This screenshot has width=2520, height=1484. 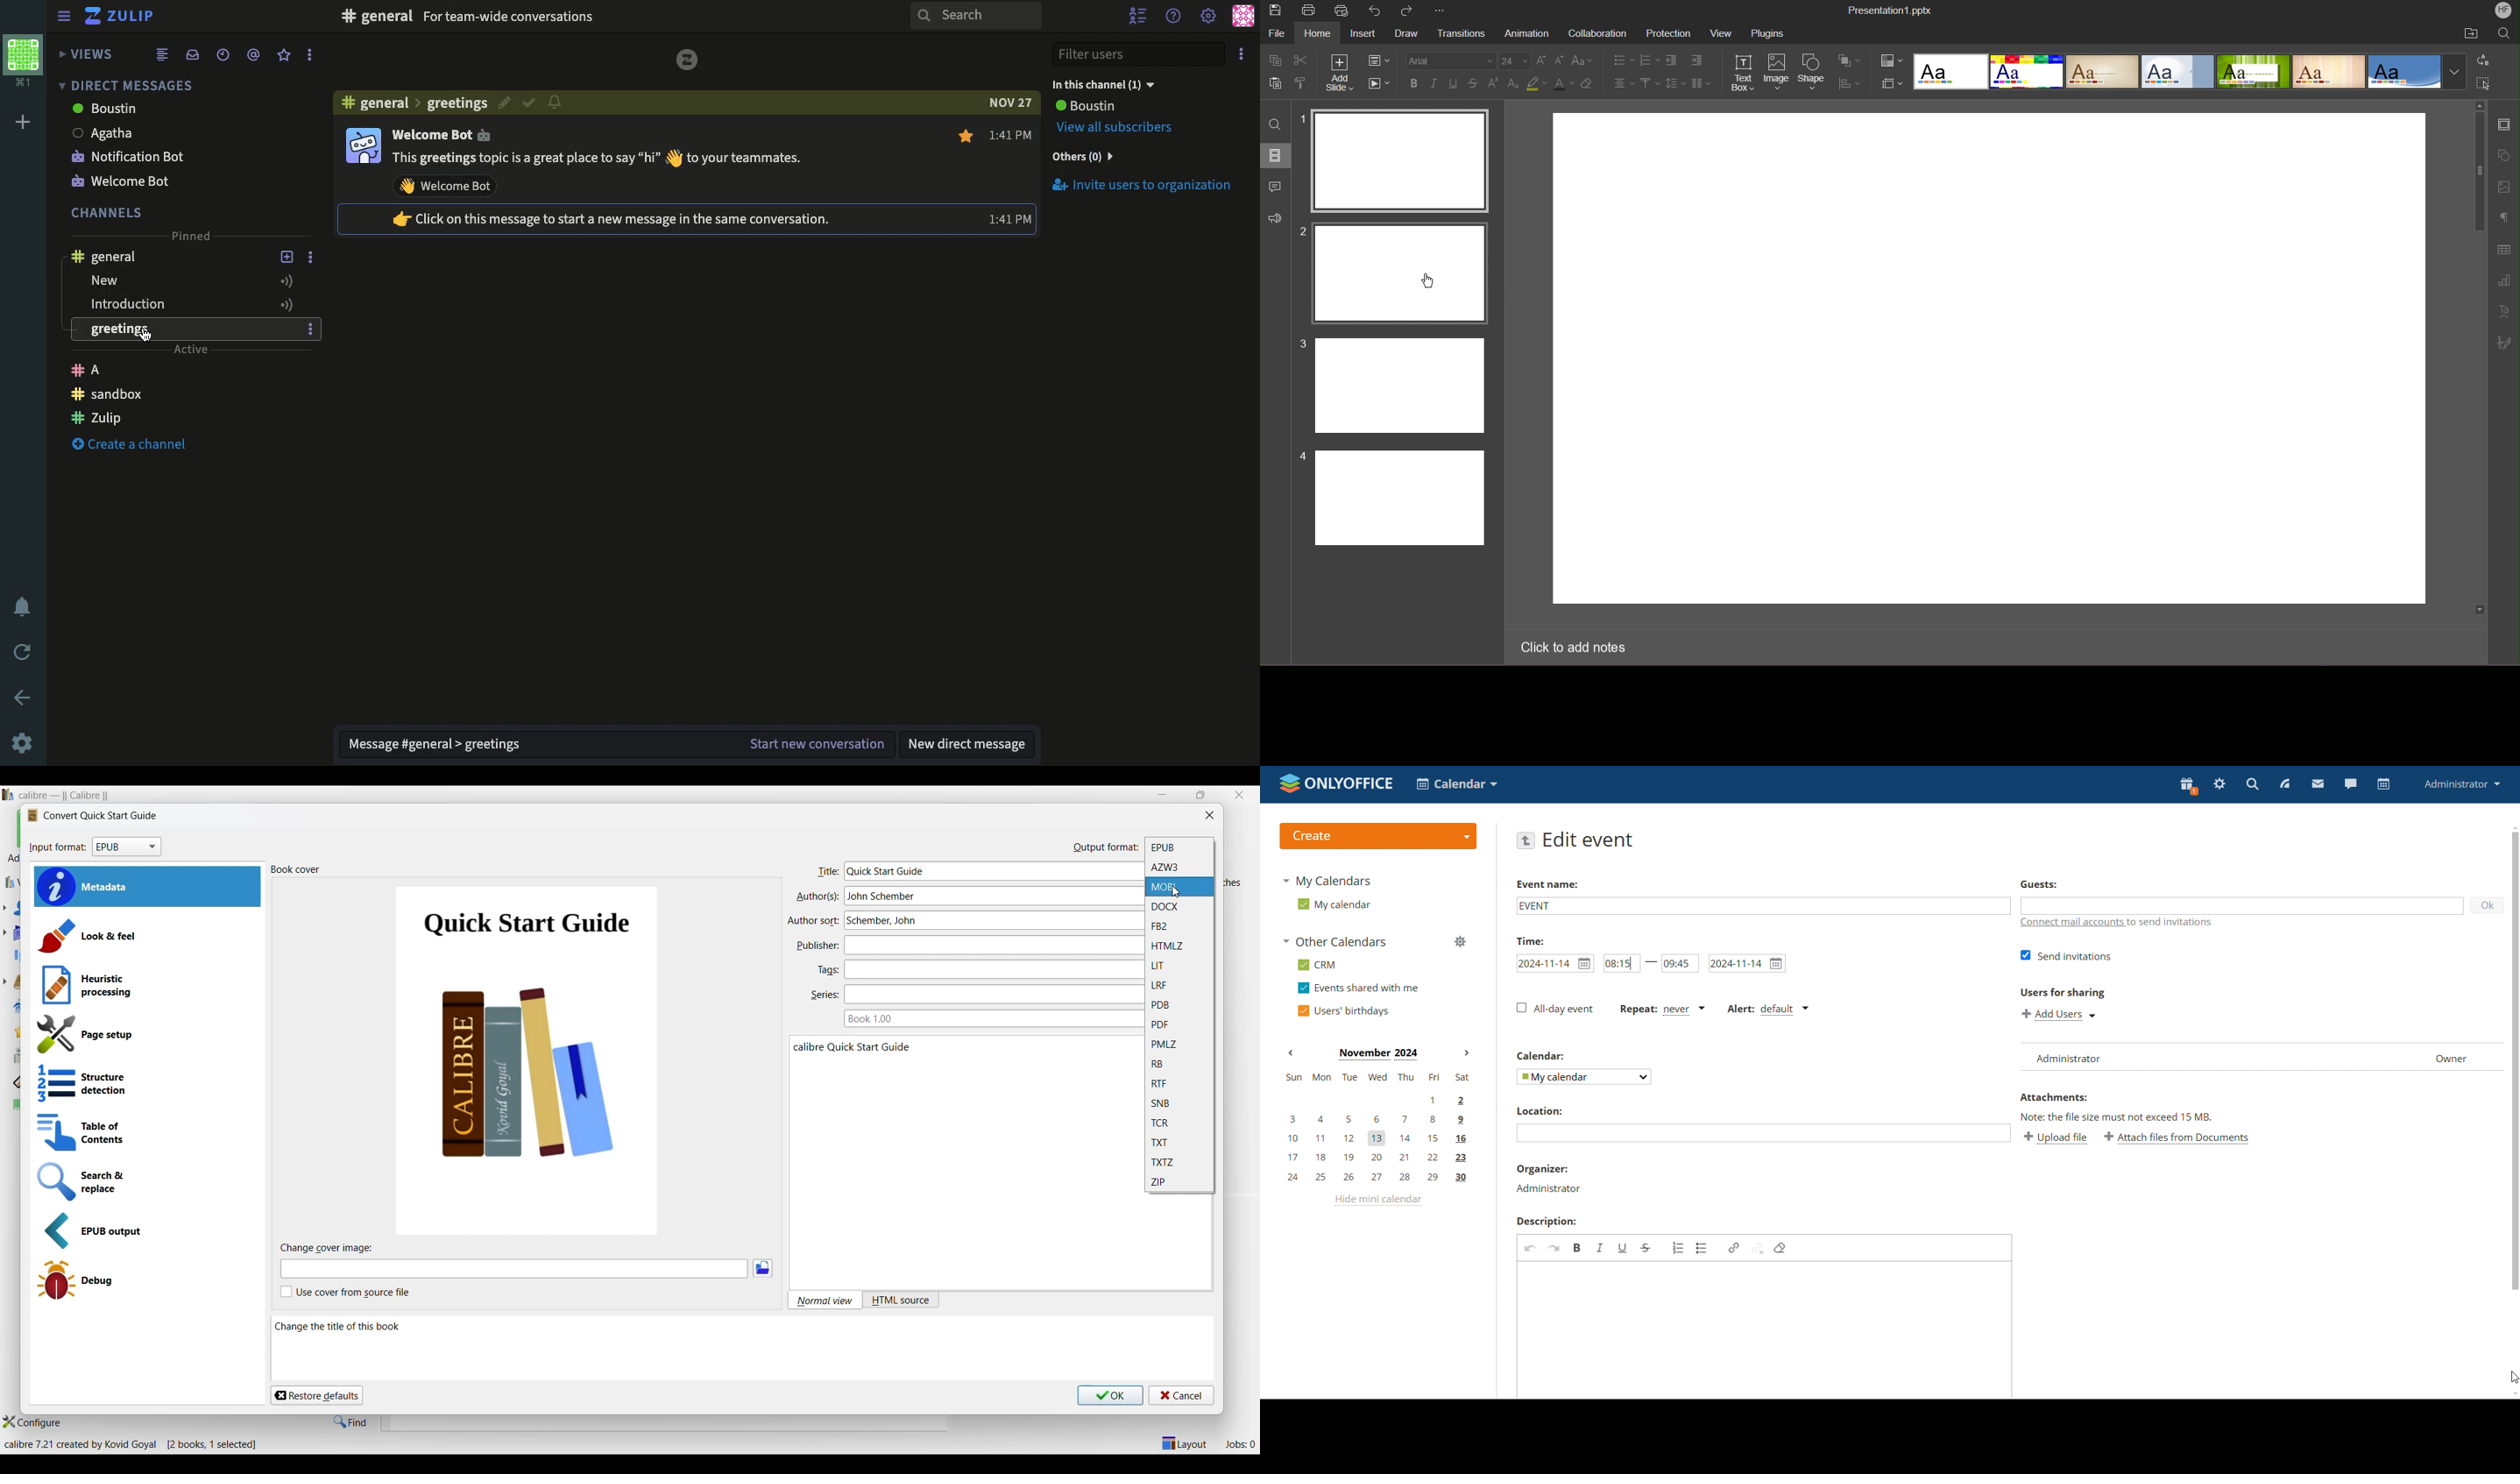 What do you see at coordinates (134, 443) in the screenshot?
I see `Create a channel` at bounding box center [134, 443].